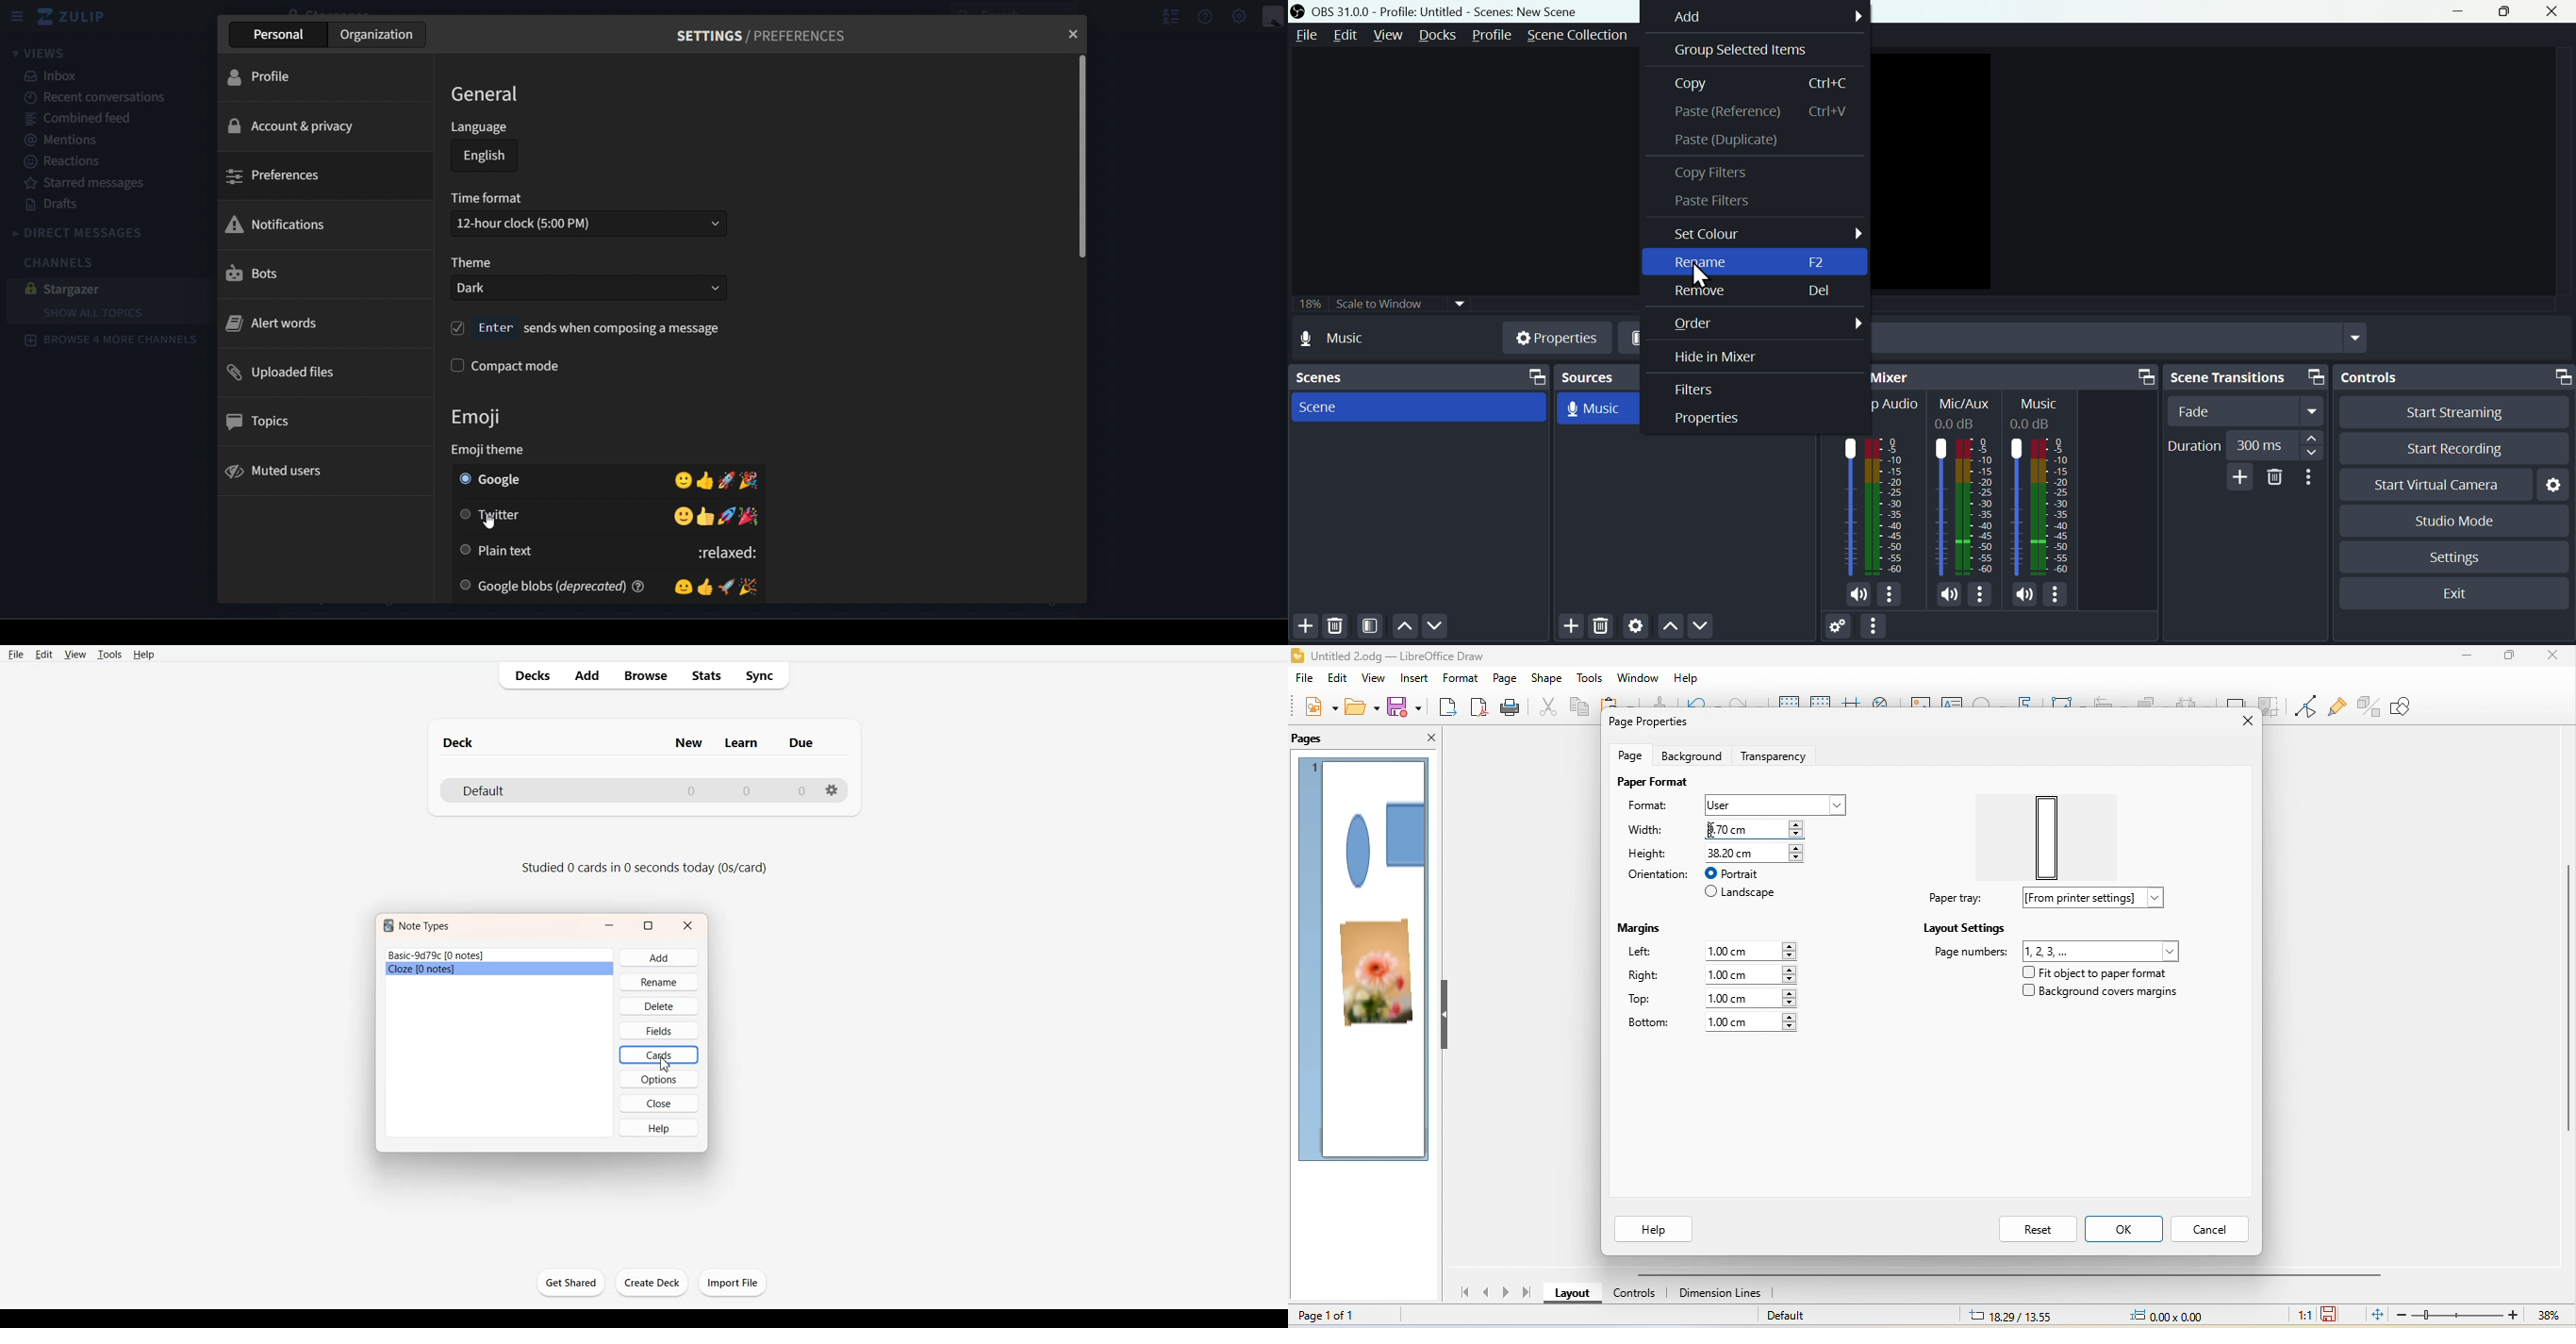  I want to click on  first page, so click(1470, 1295).